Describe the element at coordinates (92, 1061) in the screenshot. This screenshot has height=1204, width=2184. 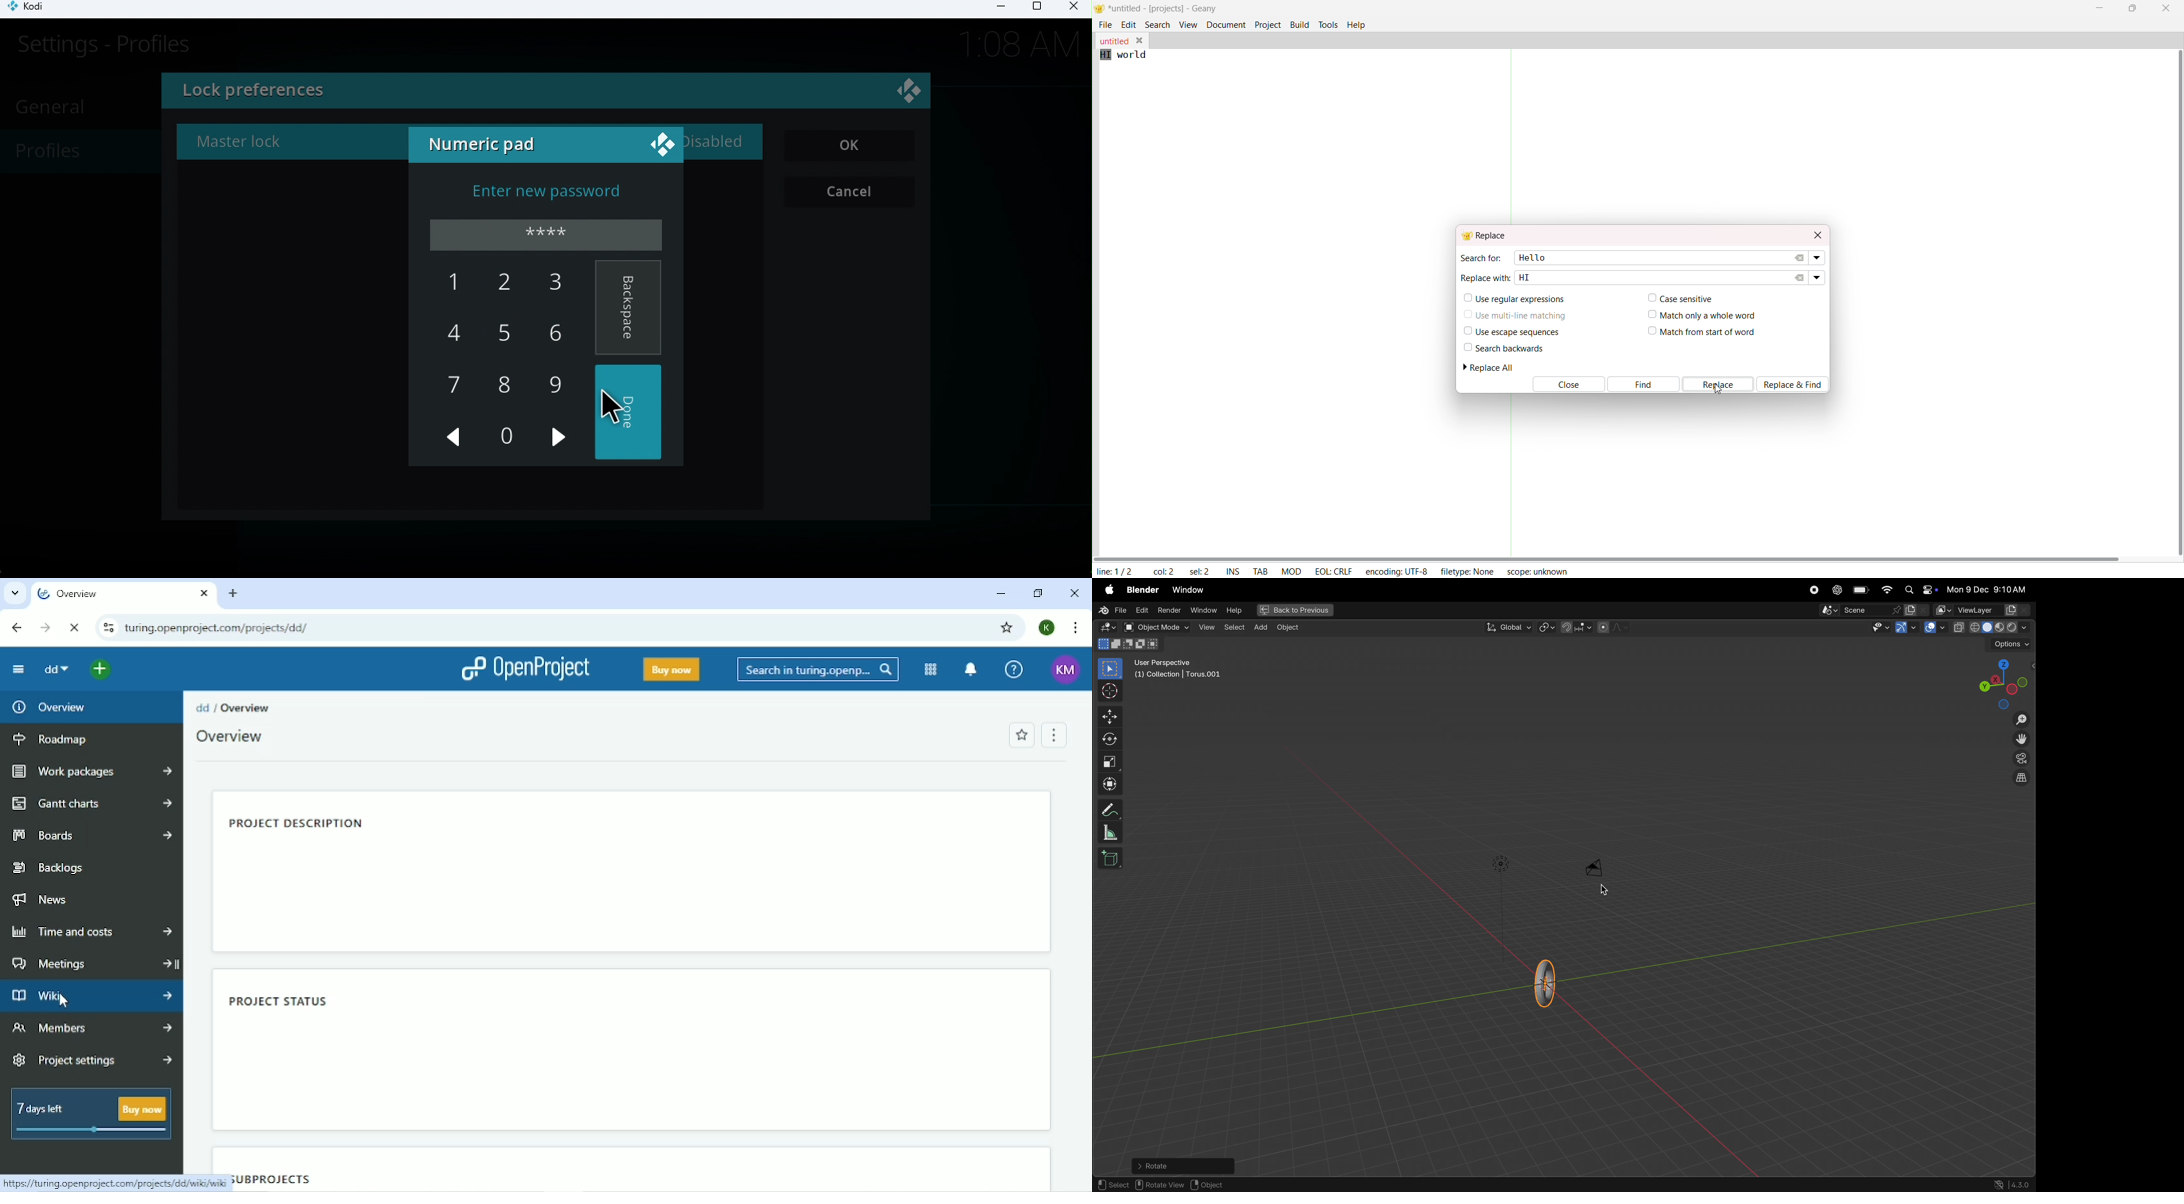
I see `Project settings` at that location.